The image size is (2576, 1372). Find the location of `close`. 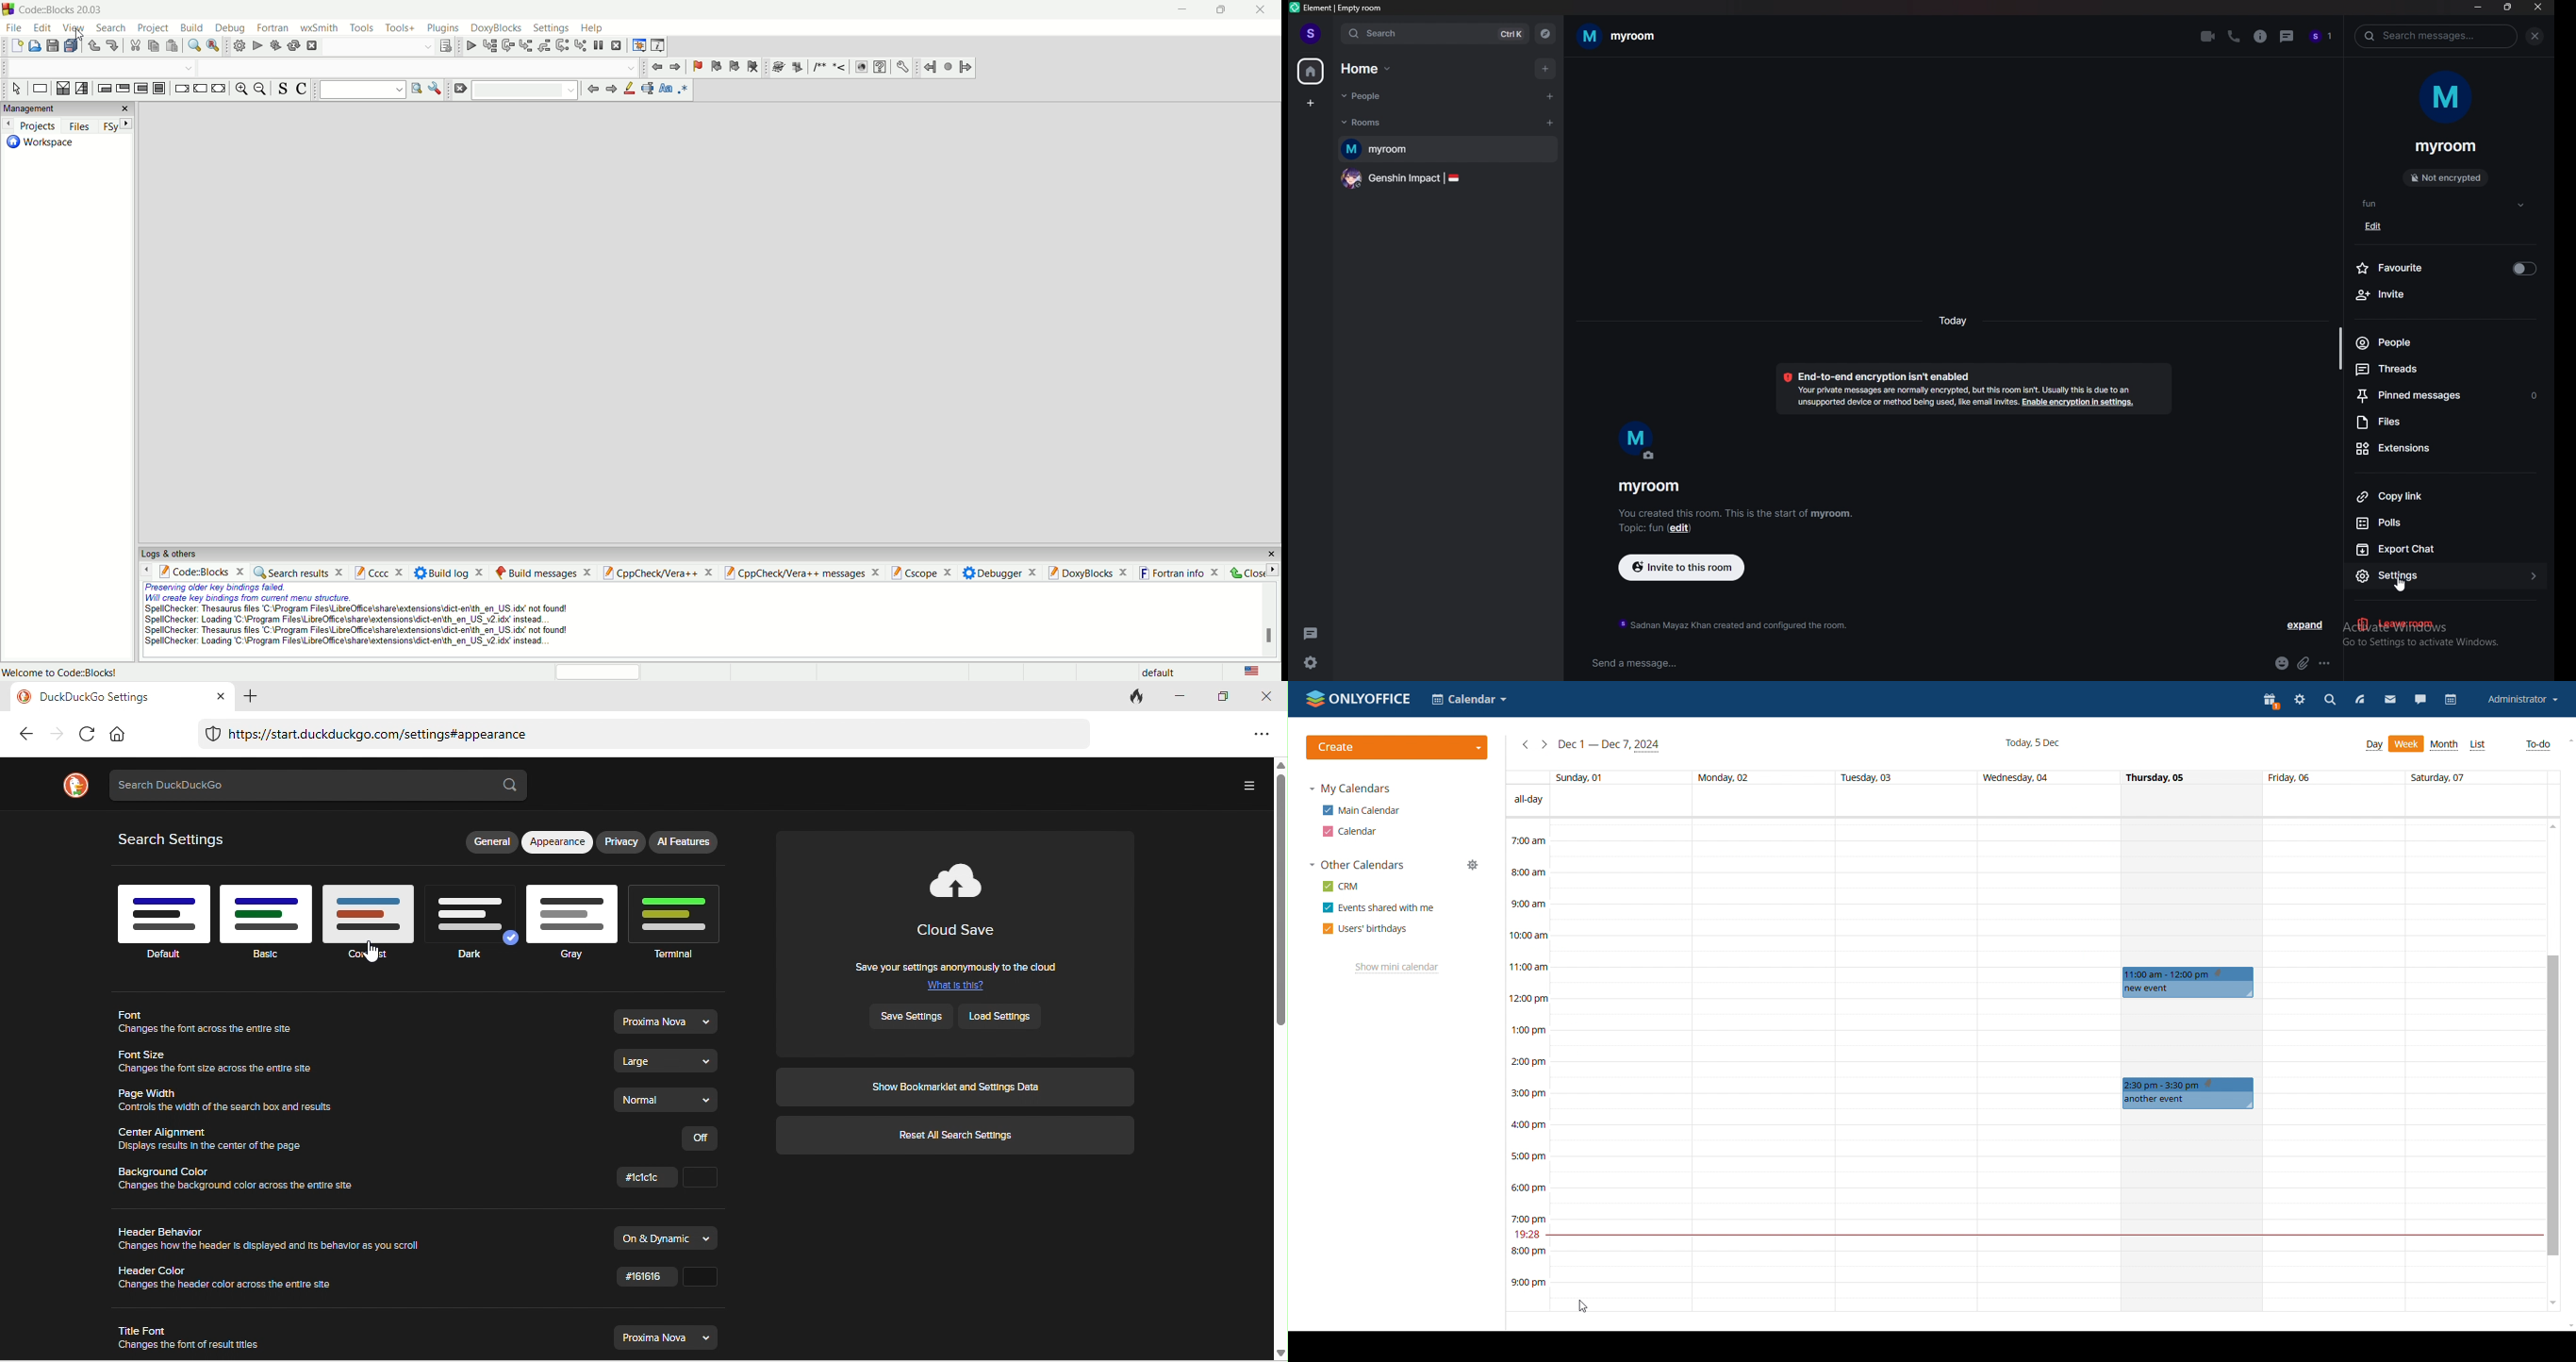

close is located at coordinates (1267, 10).